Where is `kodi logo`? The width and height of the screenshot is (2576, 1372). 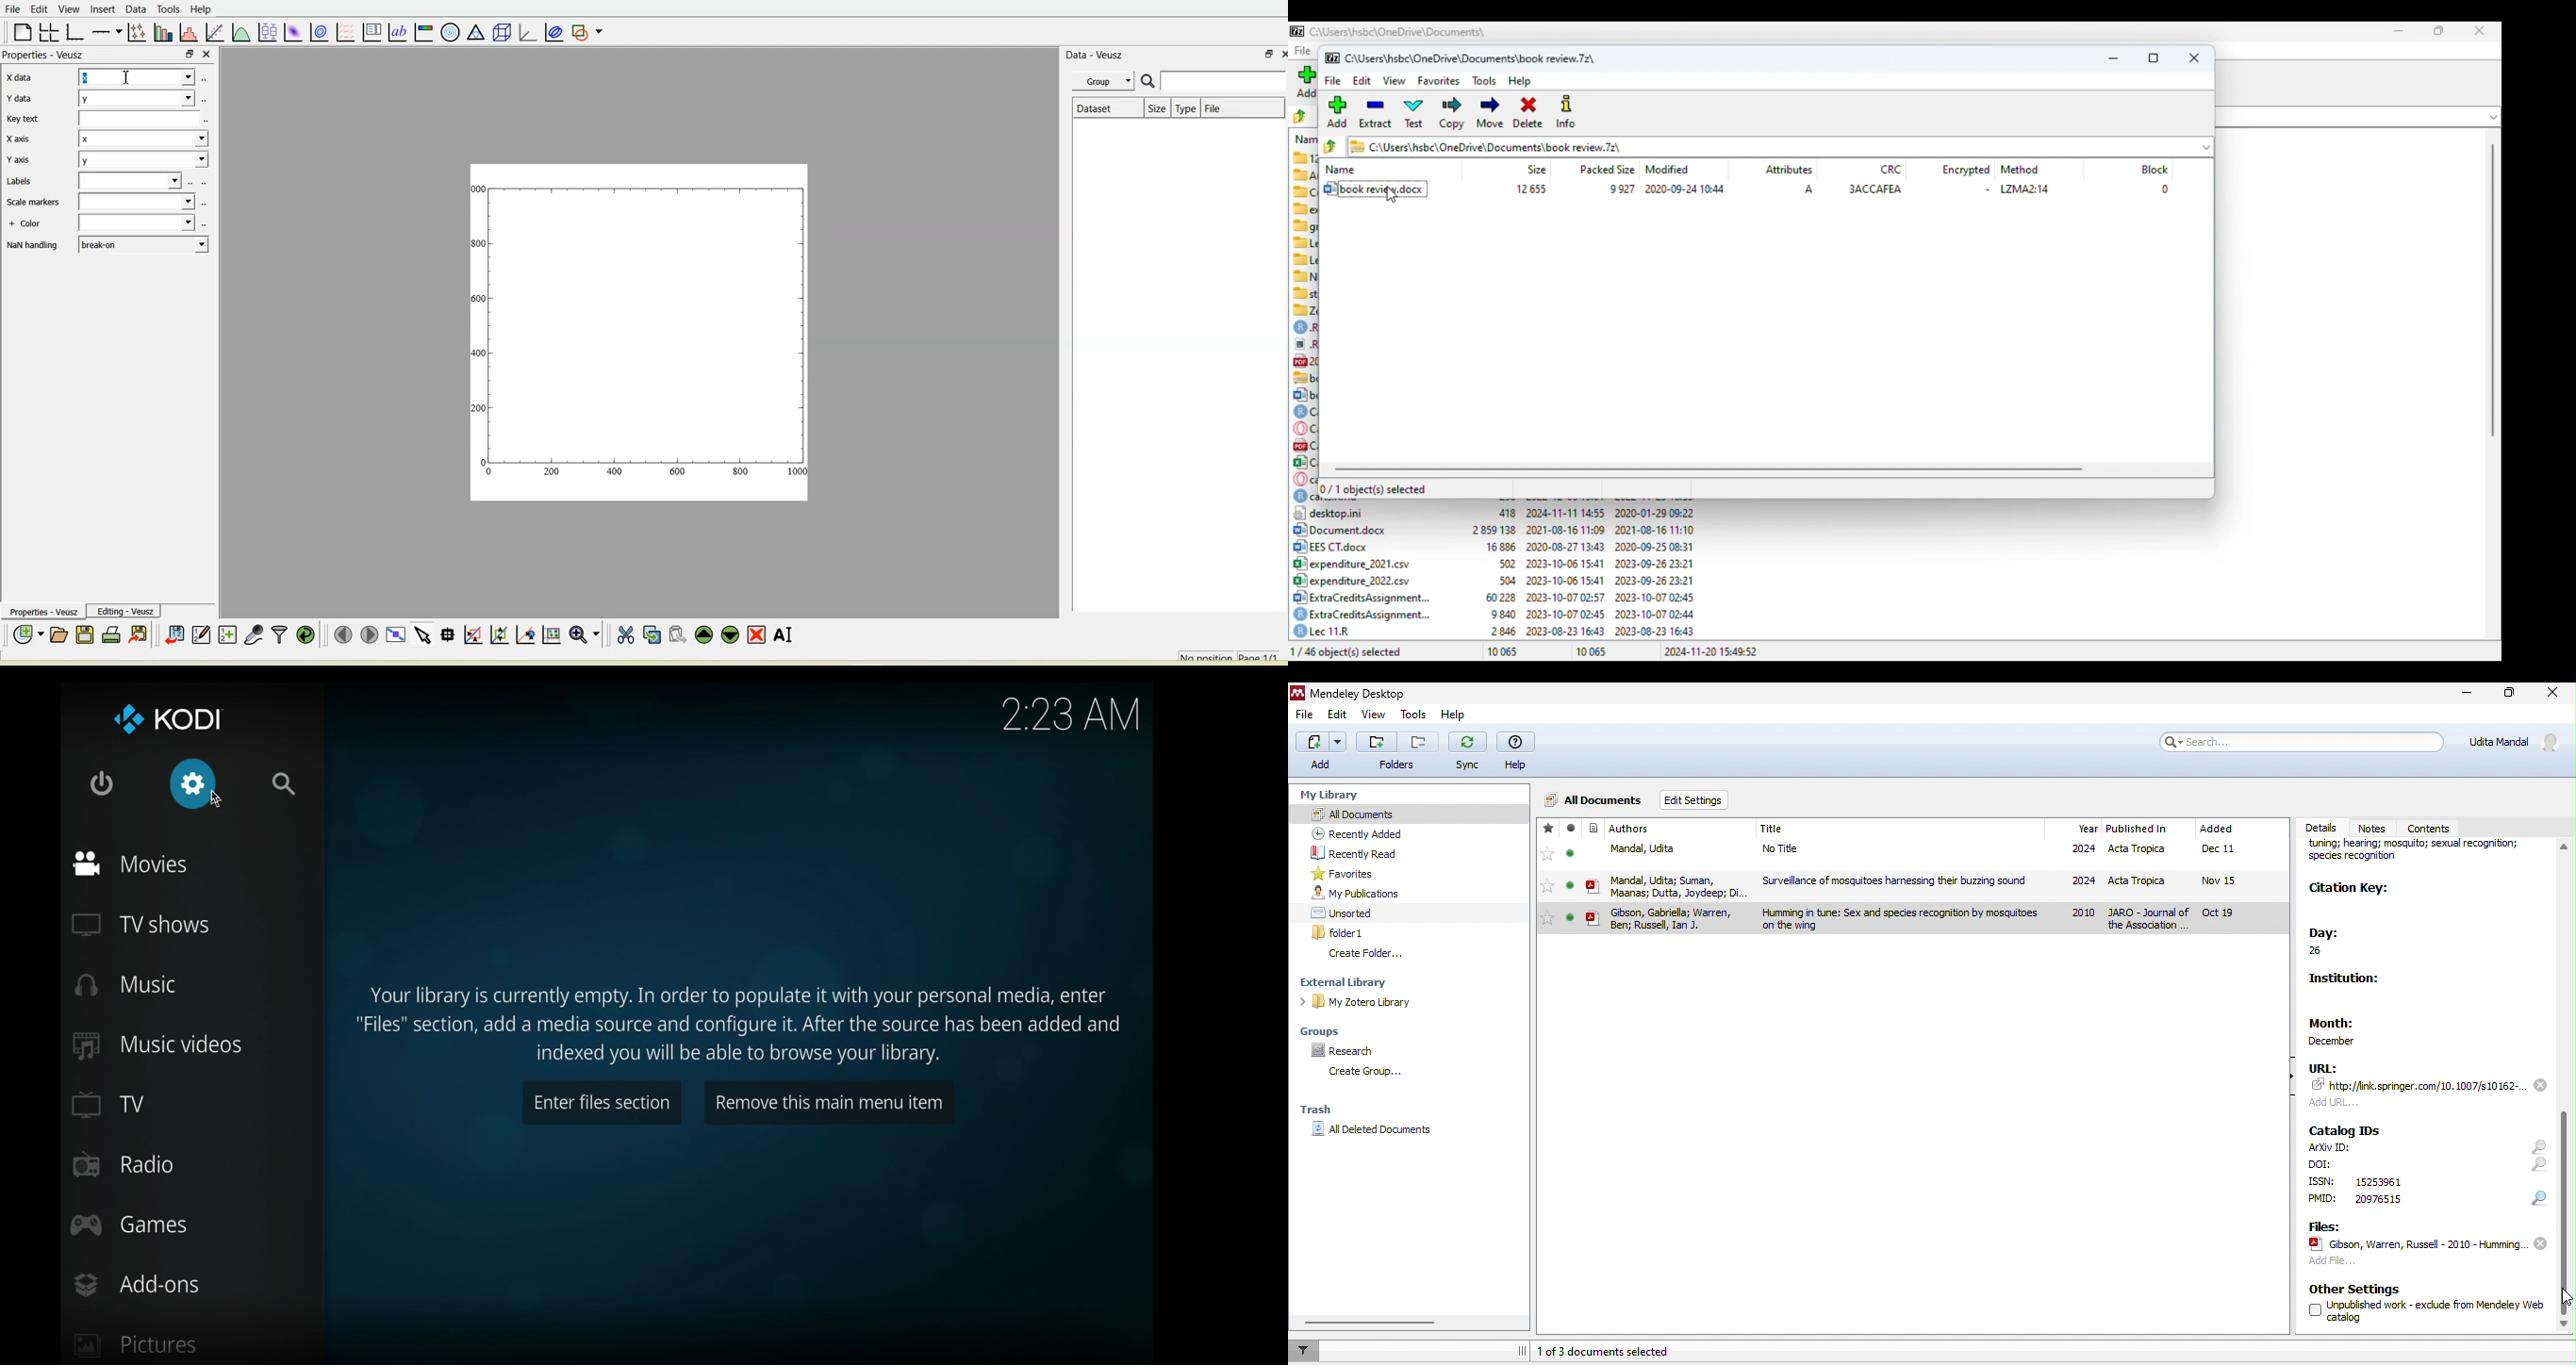
kodi logo is located at coordinates (128, 722).